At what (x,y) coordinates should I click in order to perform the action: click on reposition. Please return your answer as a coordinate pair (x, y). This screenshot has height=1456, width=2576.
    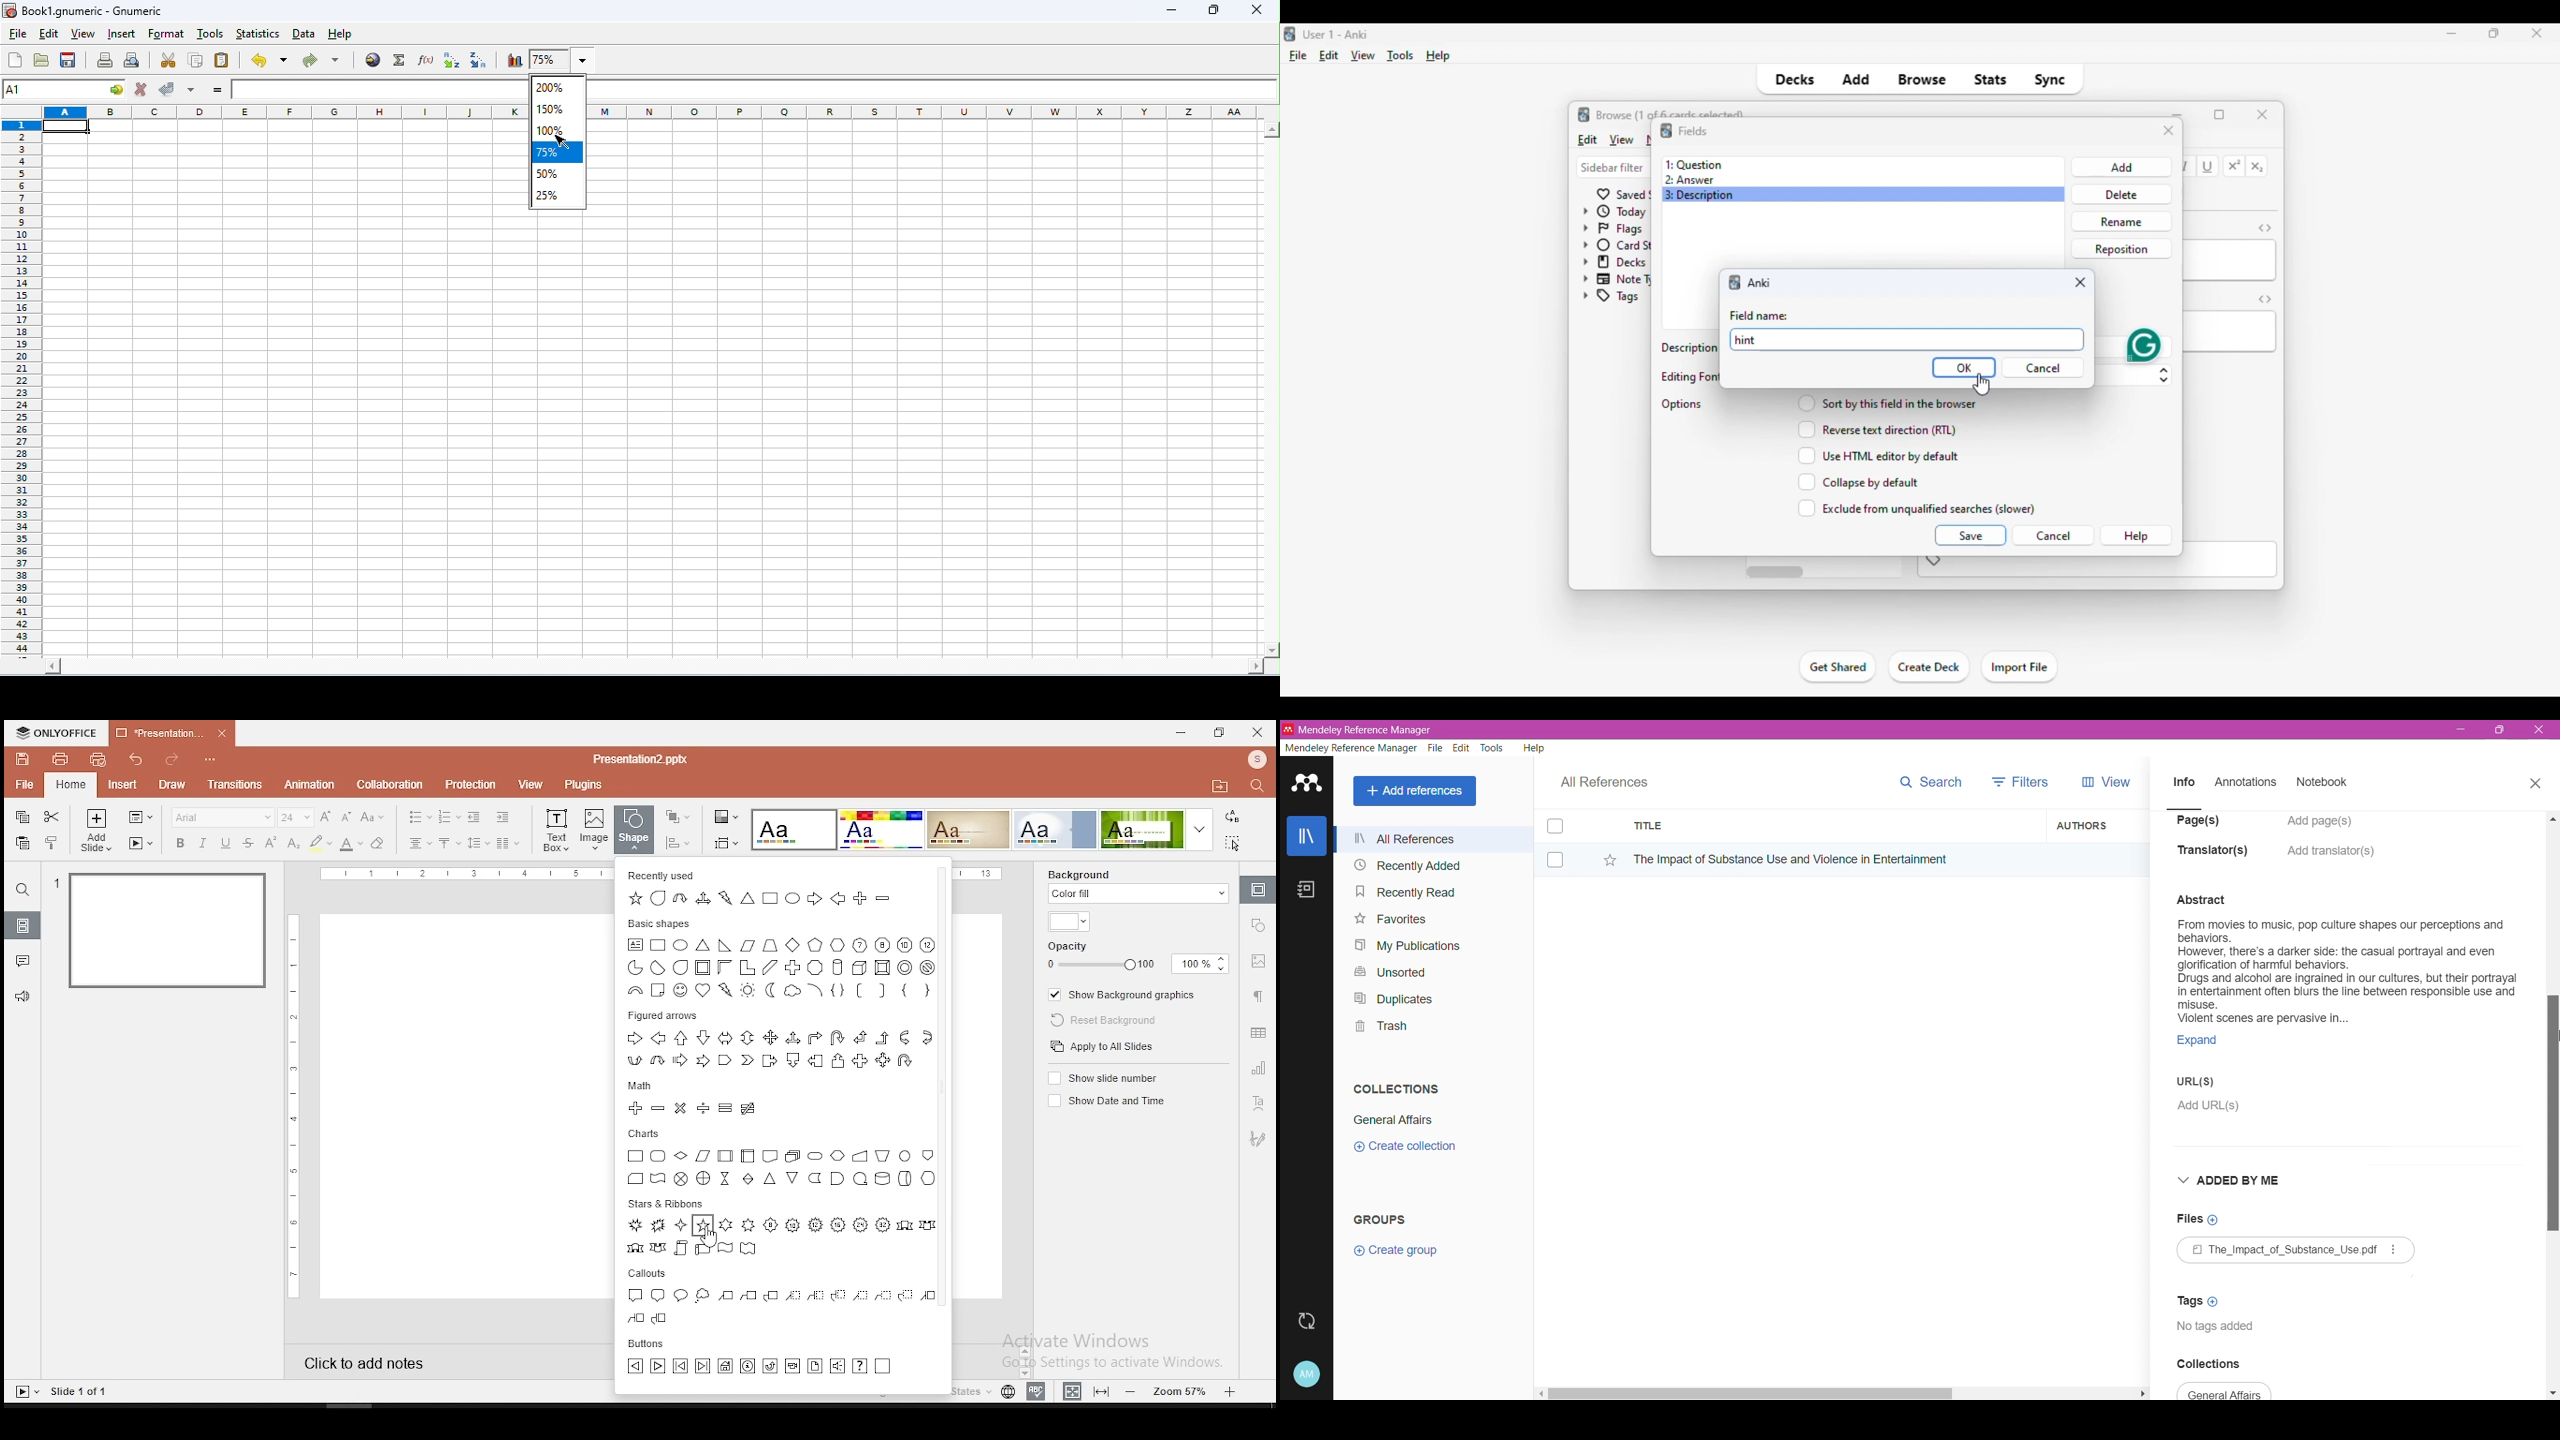
    Looking at the image, I should click on (2121, 248).